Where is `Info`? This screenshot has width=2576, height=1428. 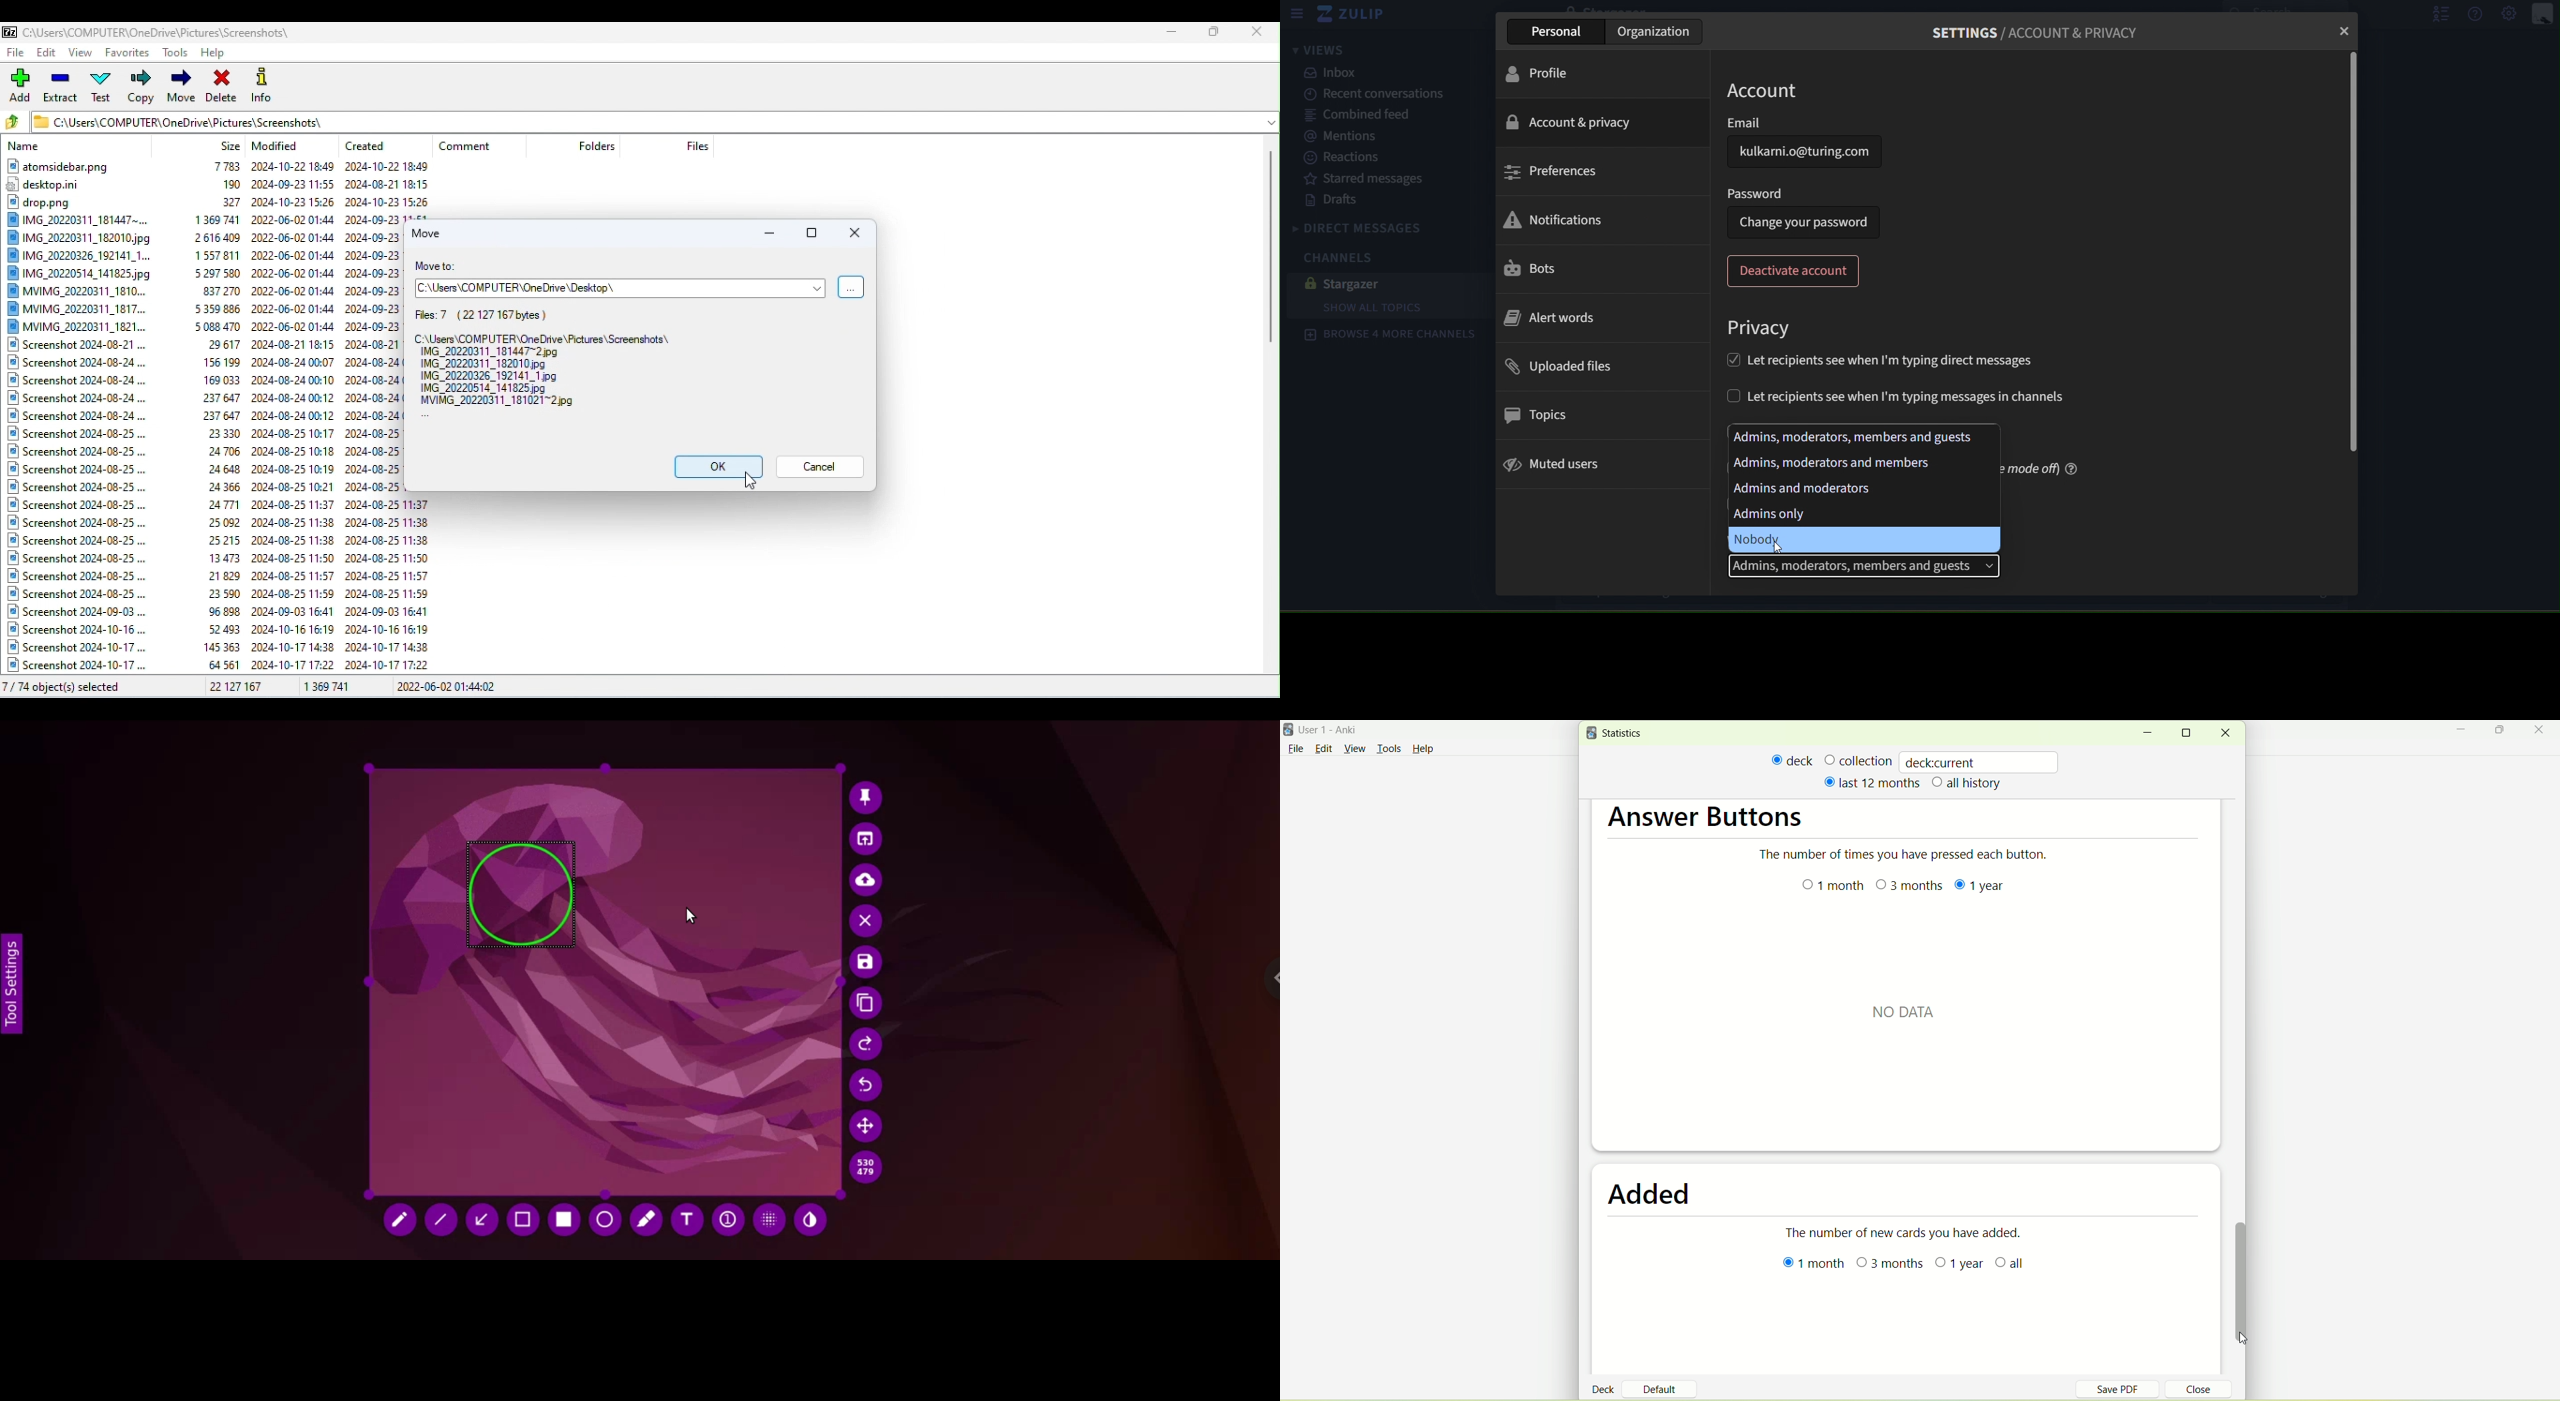
Info is located at coordinates (264, 84).